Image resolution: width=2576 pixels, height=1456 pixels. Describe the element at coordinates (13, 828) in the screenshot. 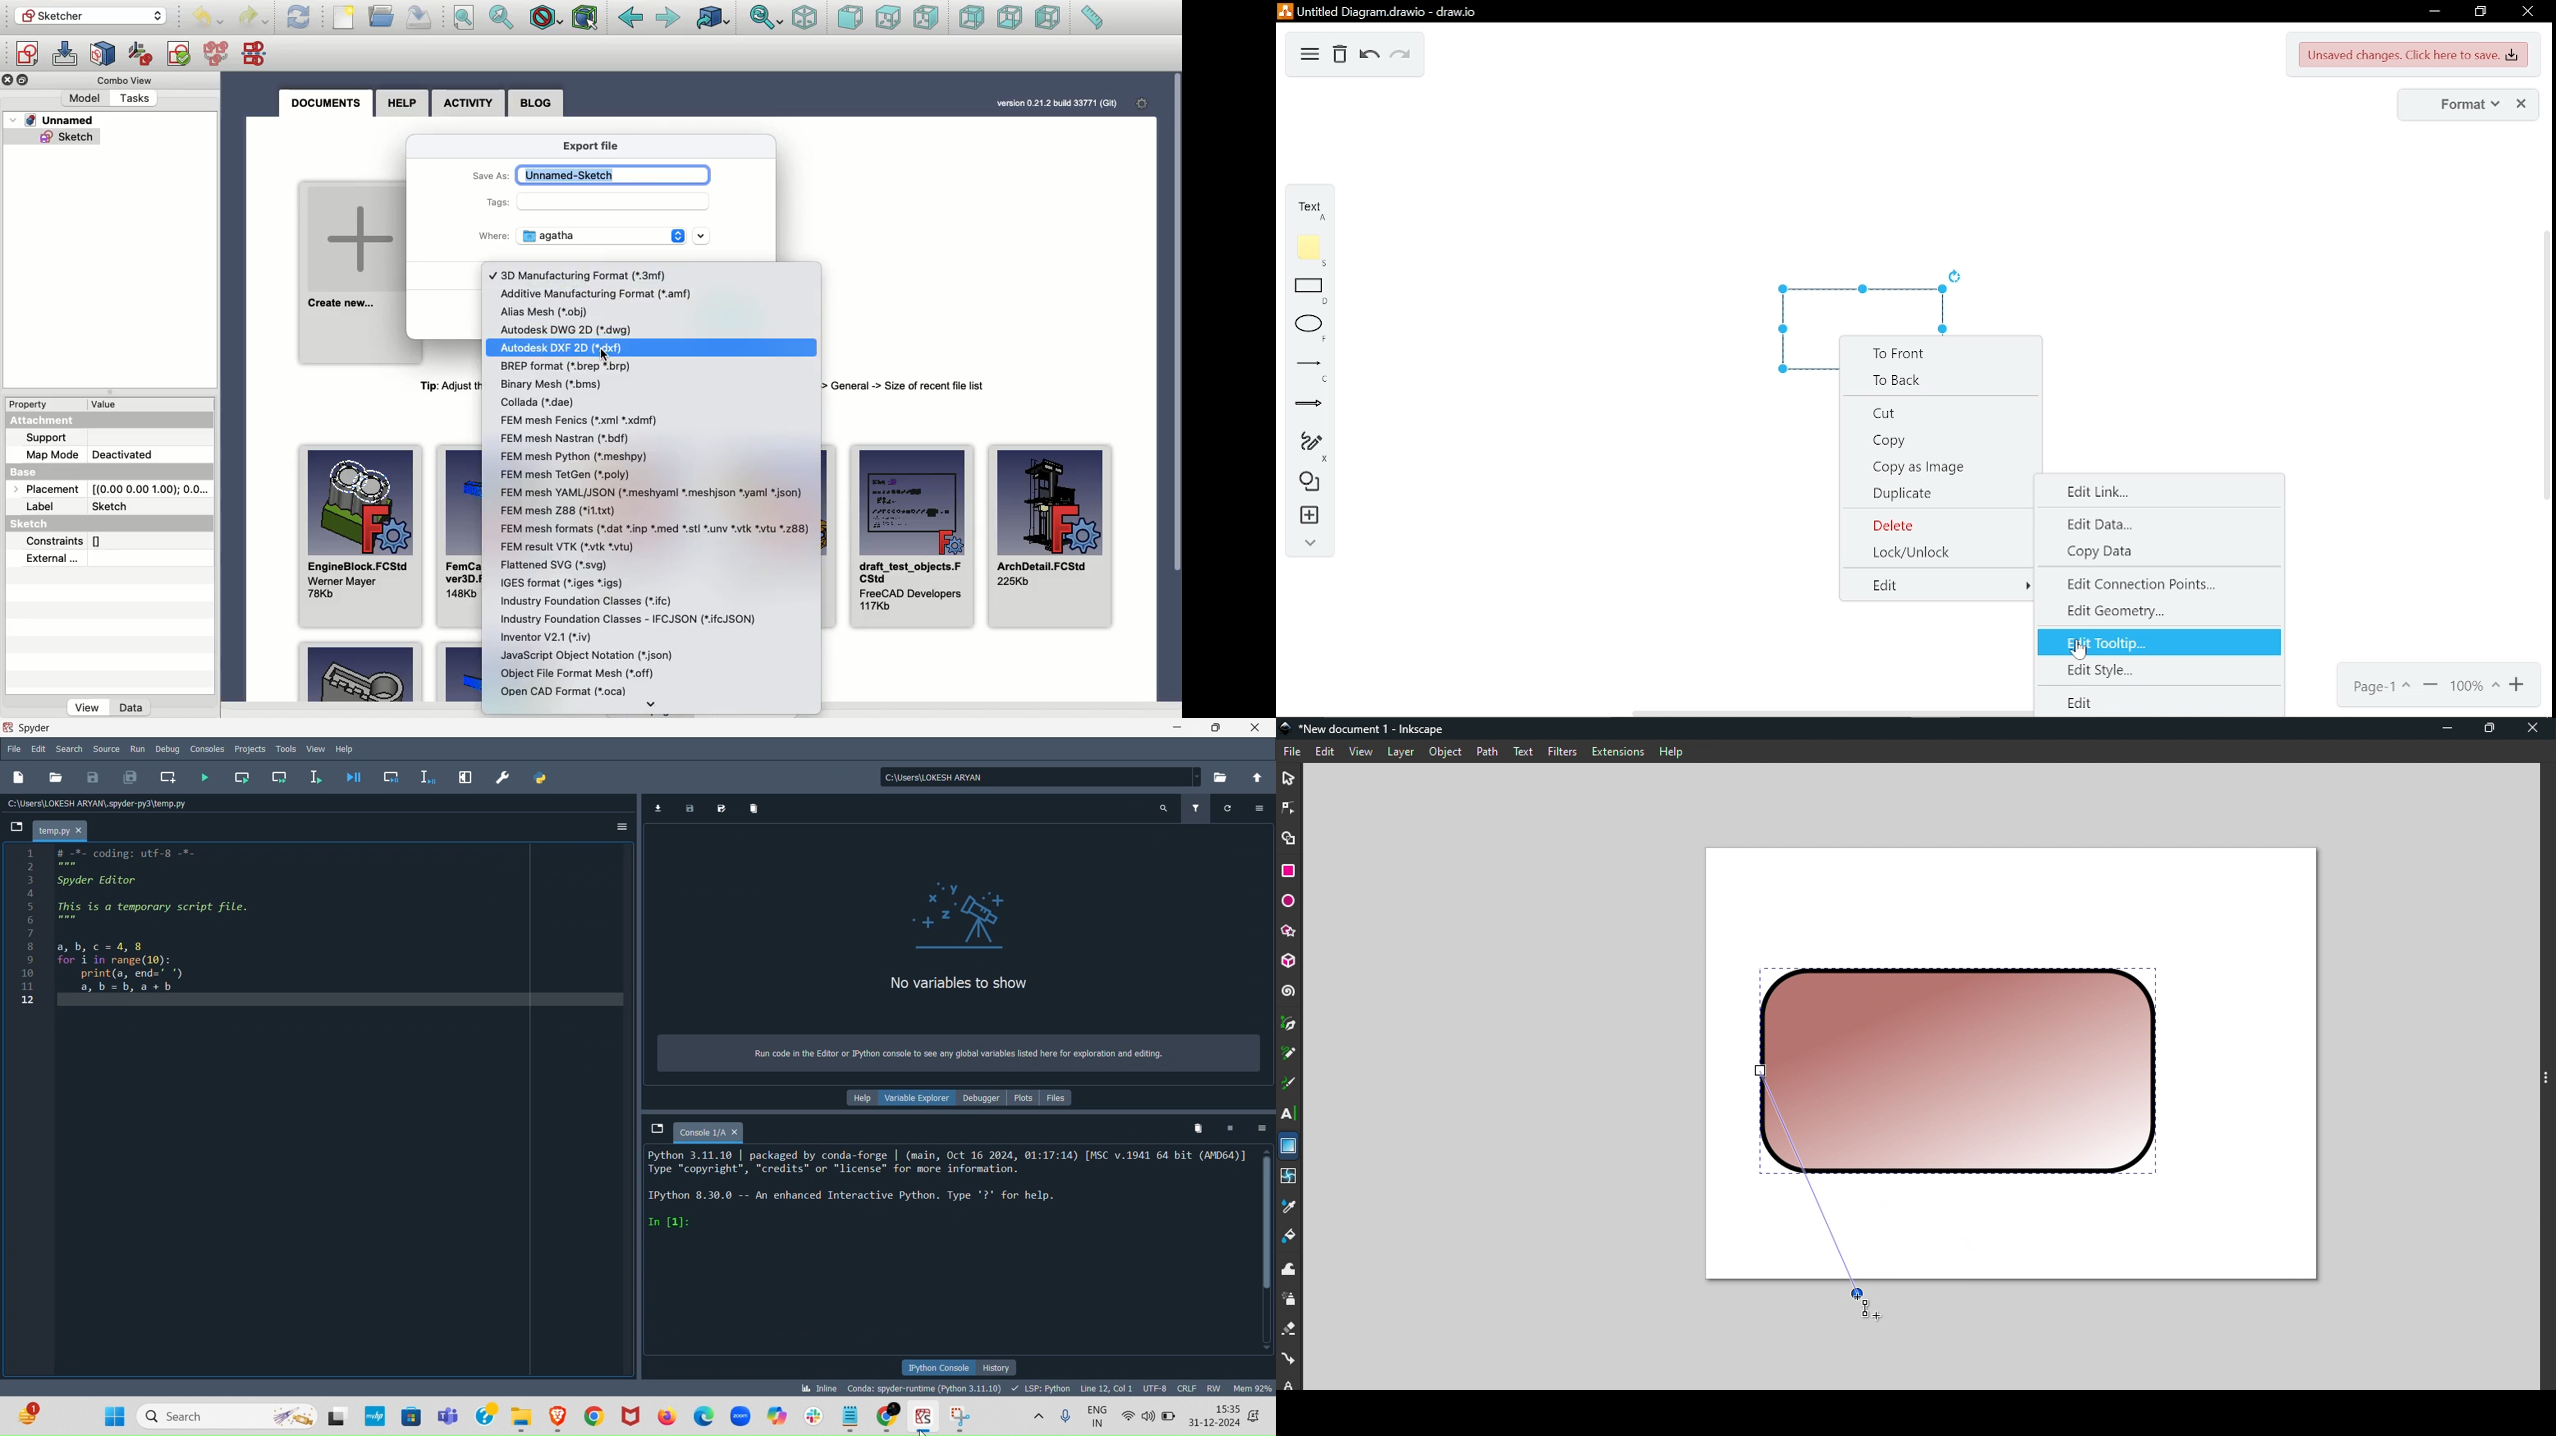

I see `Browse tabs` at that location.